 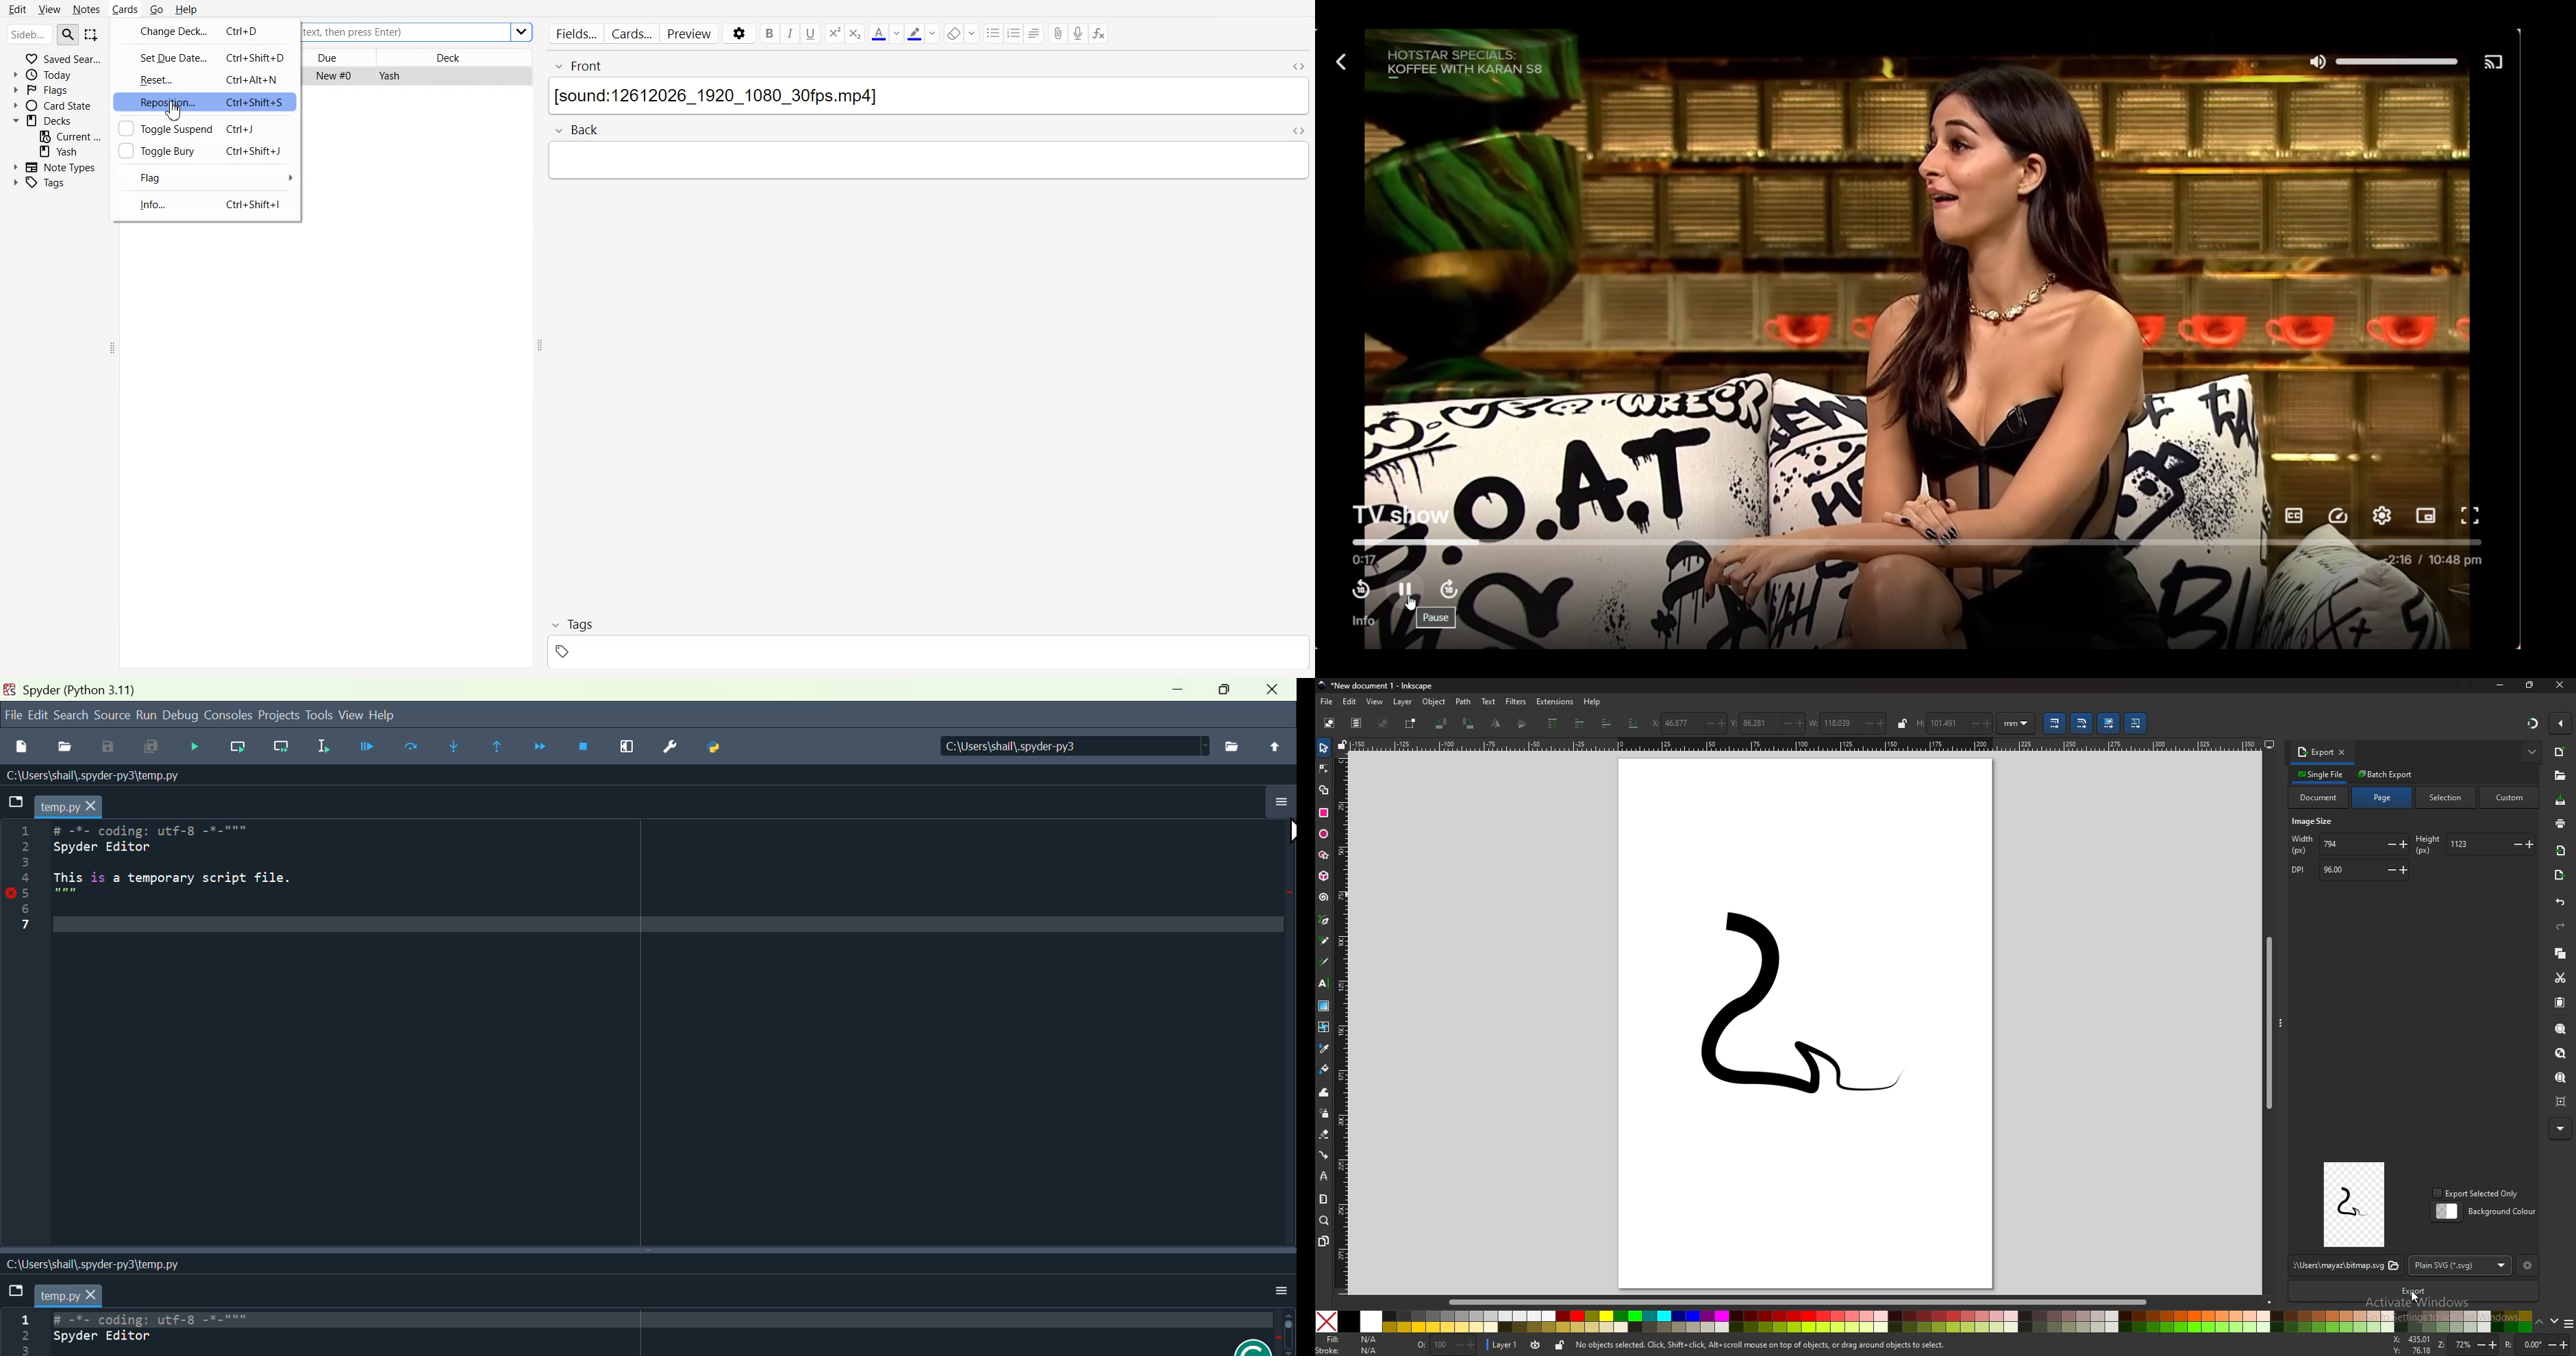 What do you see at coordinates (1808, 1301) in the screenshot?
I see `scroll bar` at bounding box center [1808, 1301].